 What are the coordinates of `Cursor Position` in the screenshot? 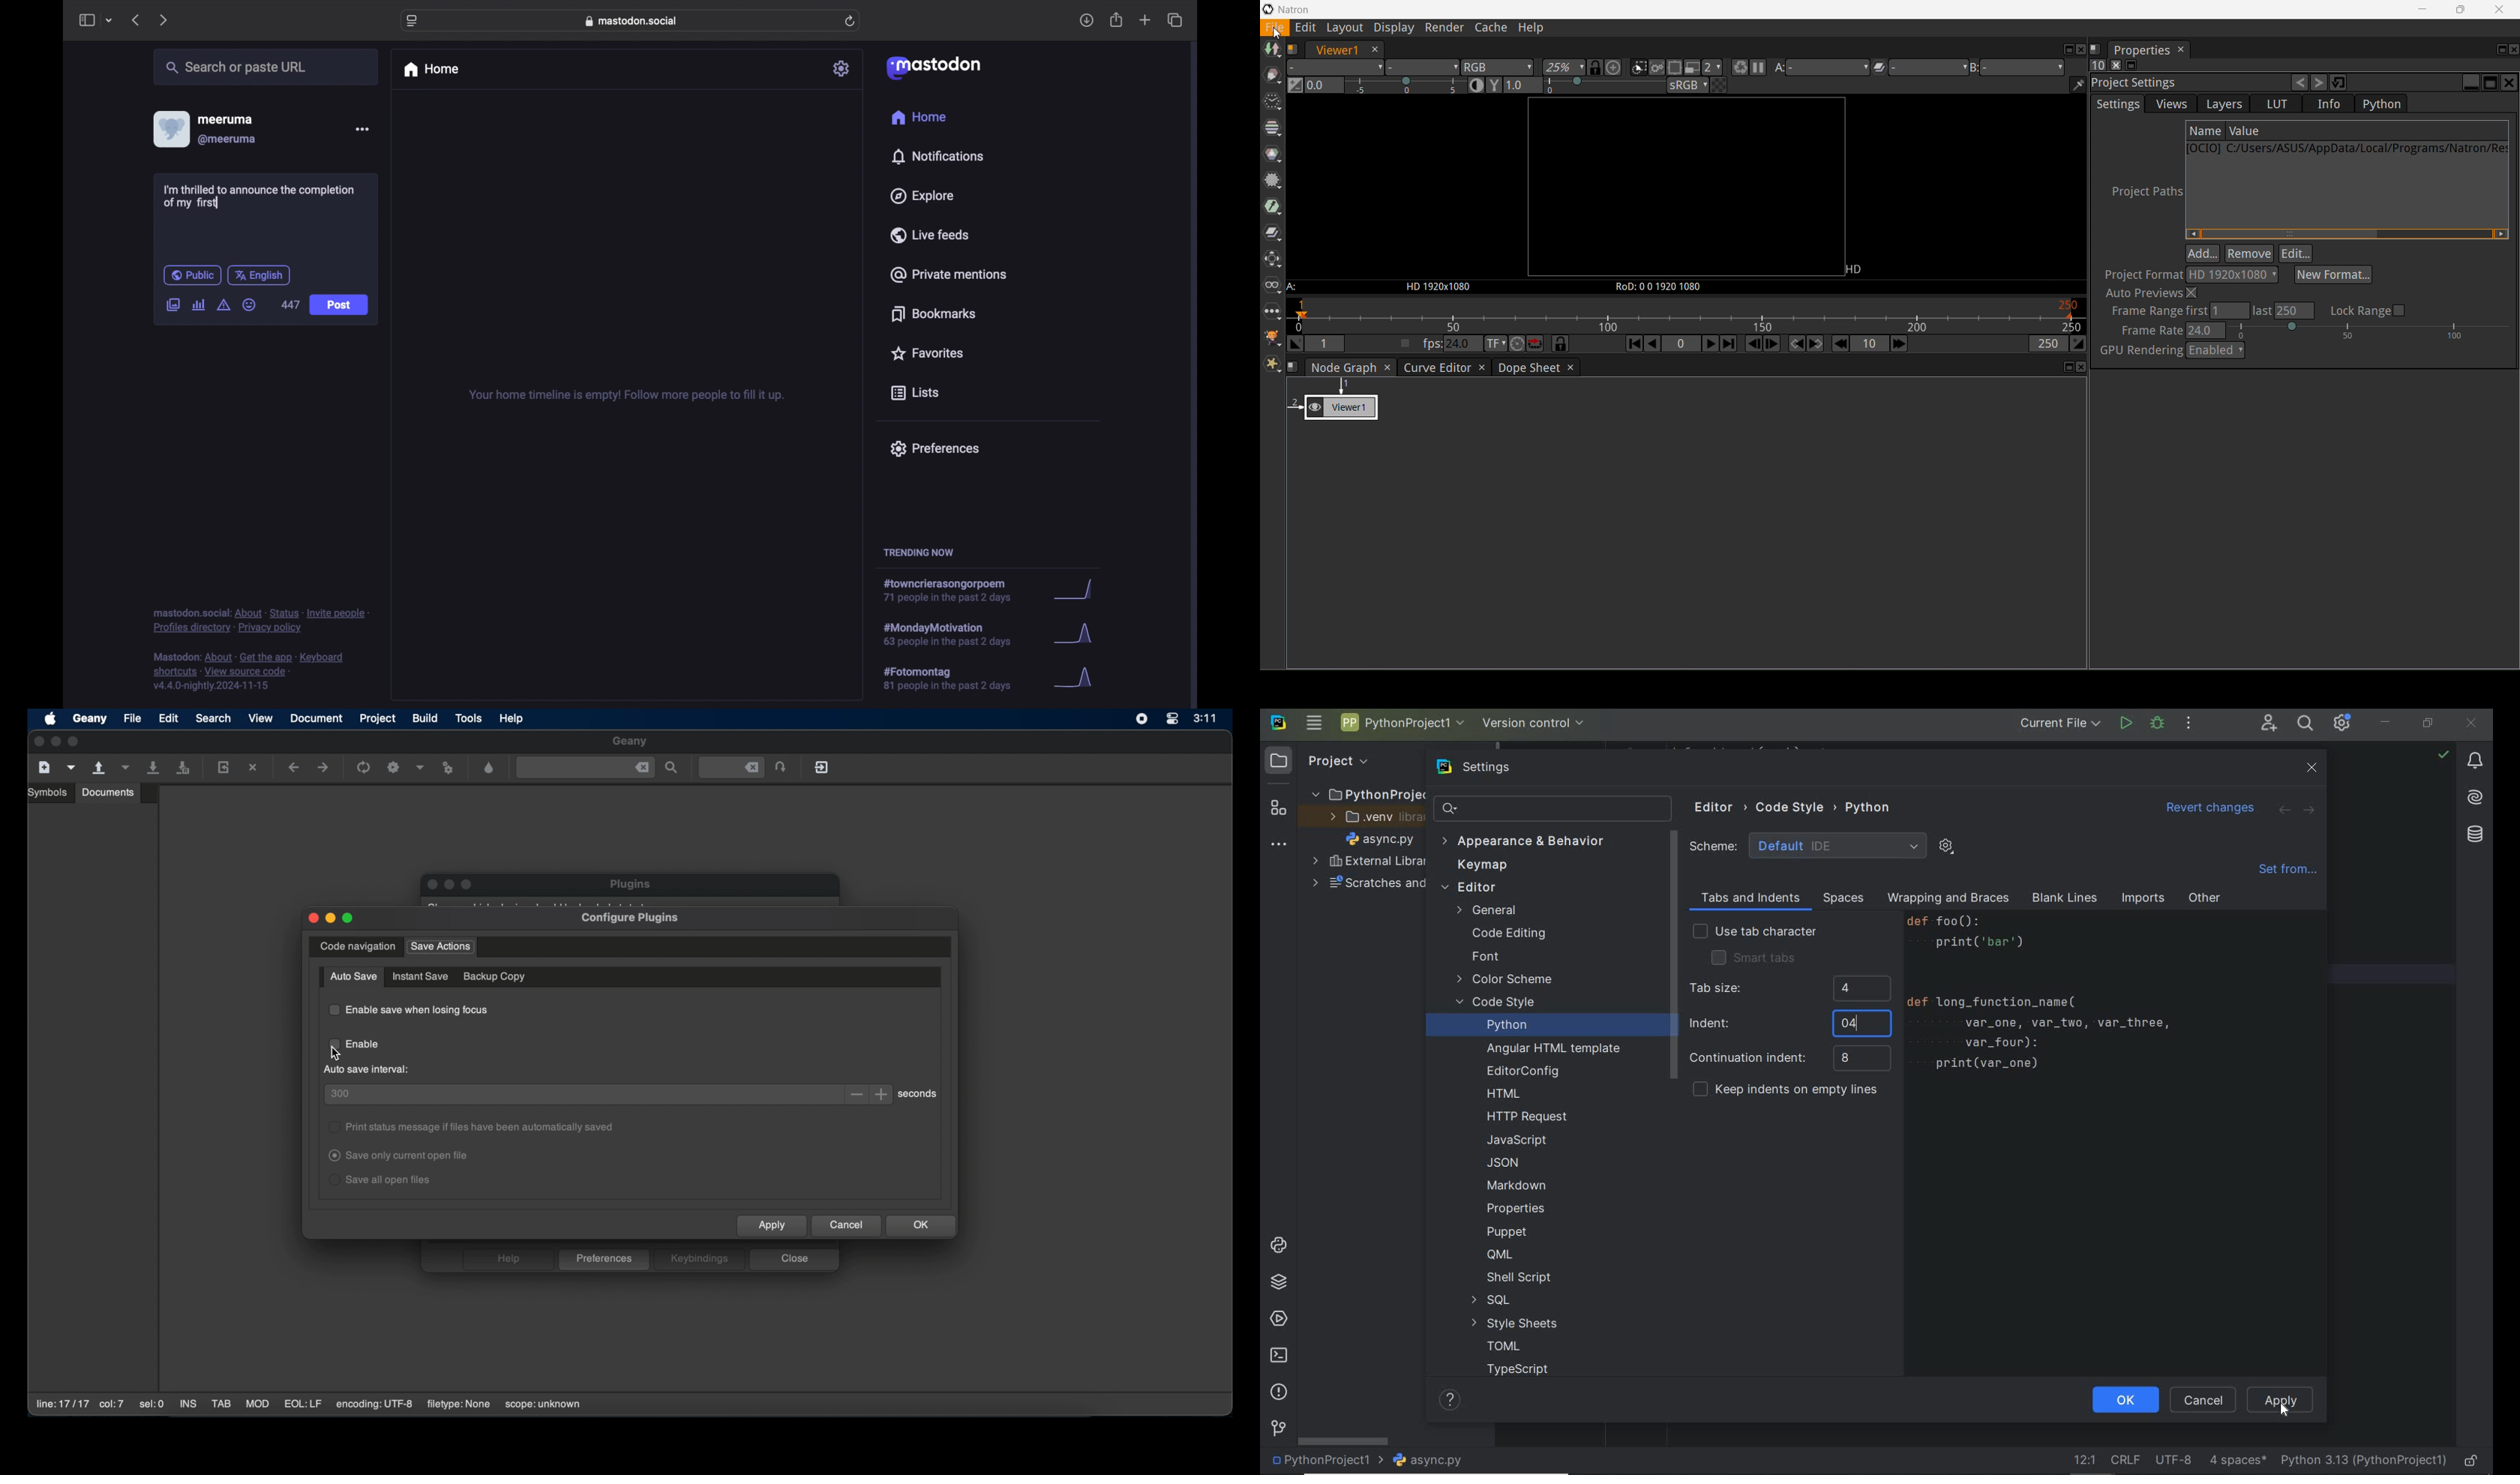 It's located at (2283, 1408).